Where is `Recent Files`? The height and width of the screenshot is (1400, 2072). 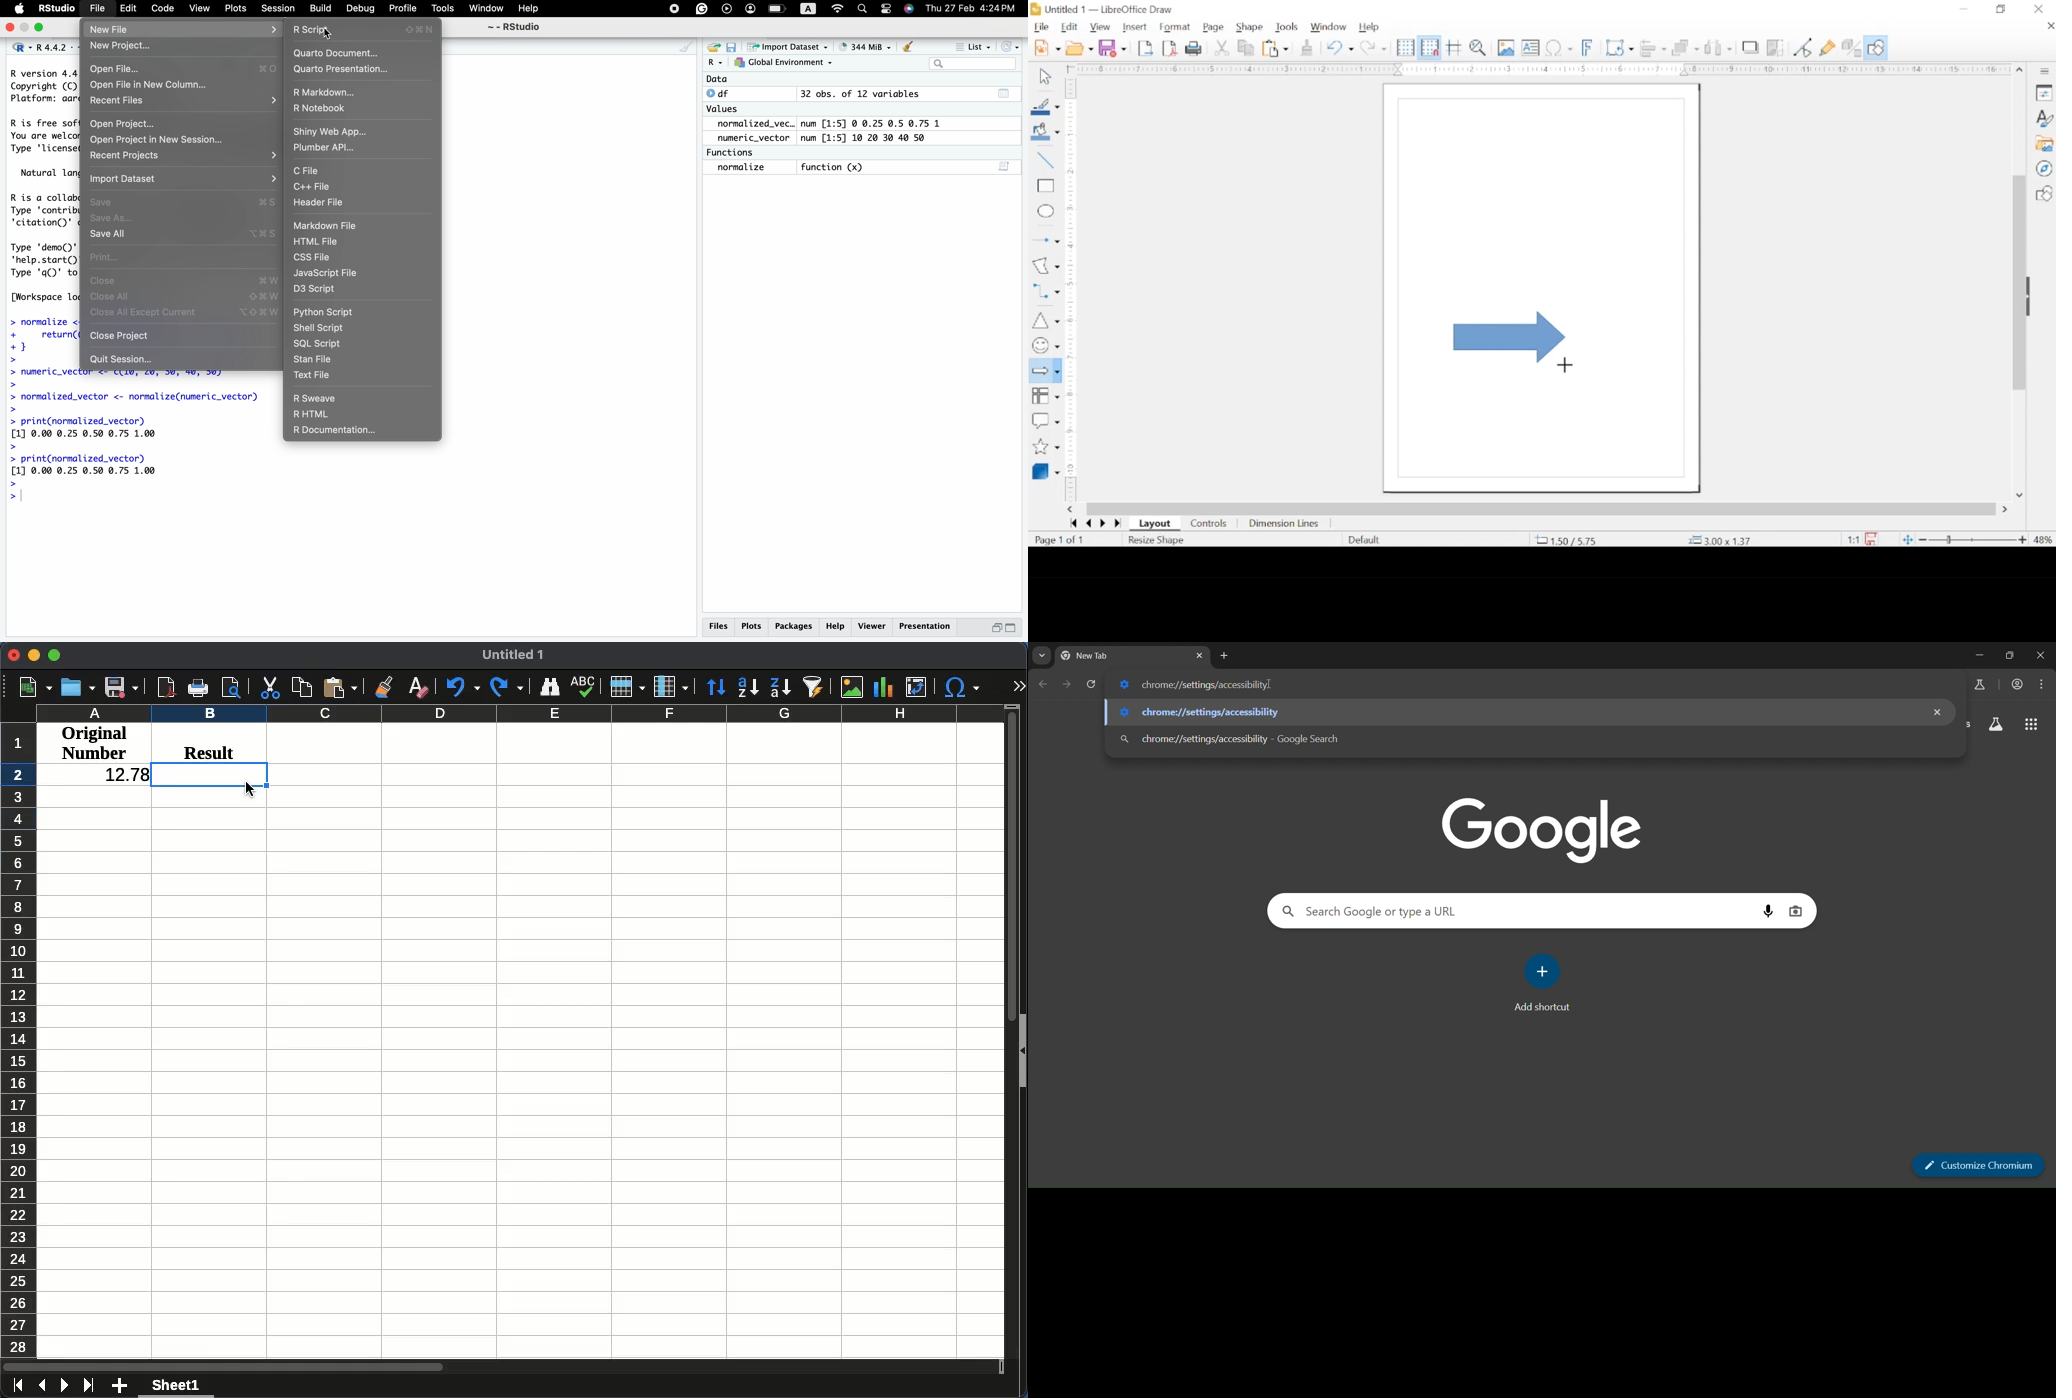
Recent Files is located at coordinates (115, 102).